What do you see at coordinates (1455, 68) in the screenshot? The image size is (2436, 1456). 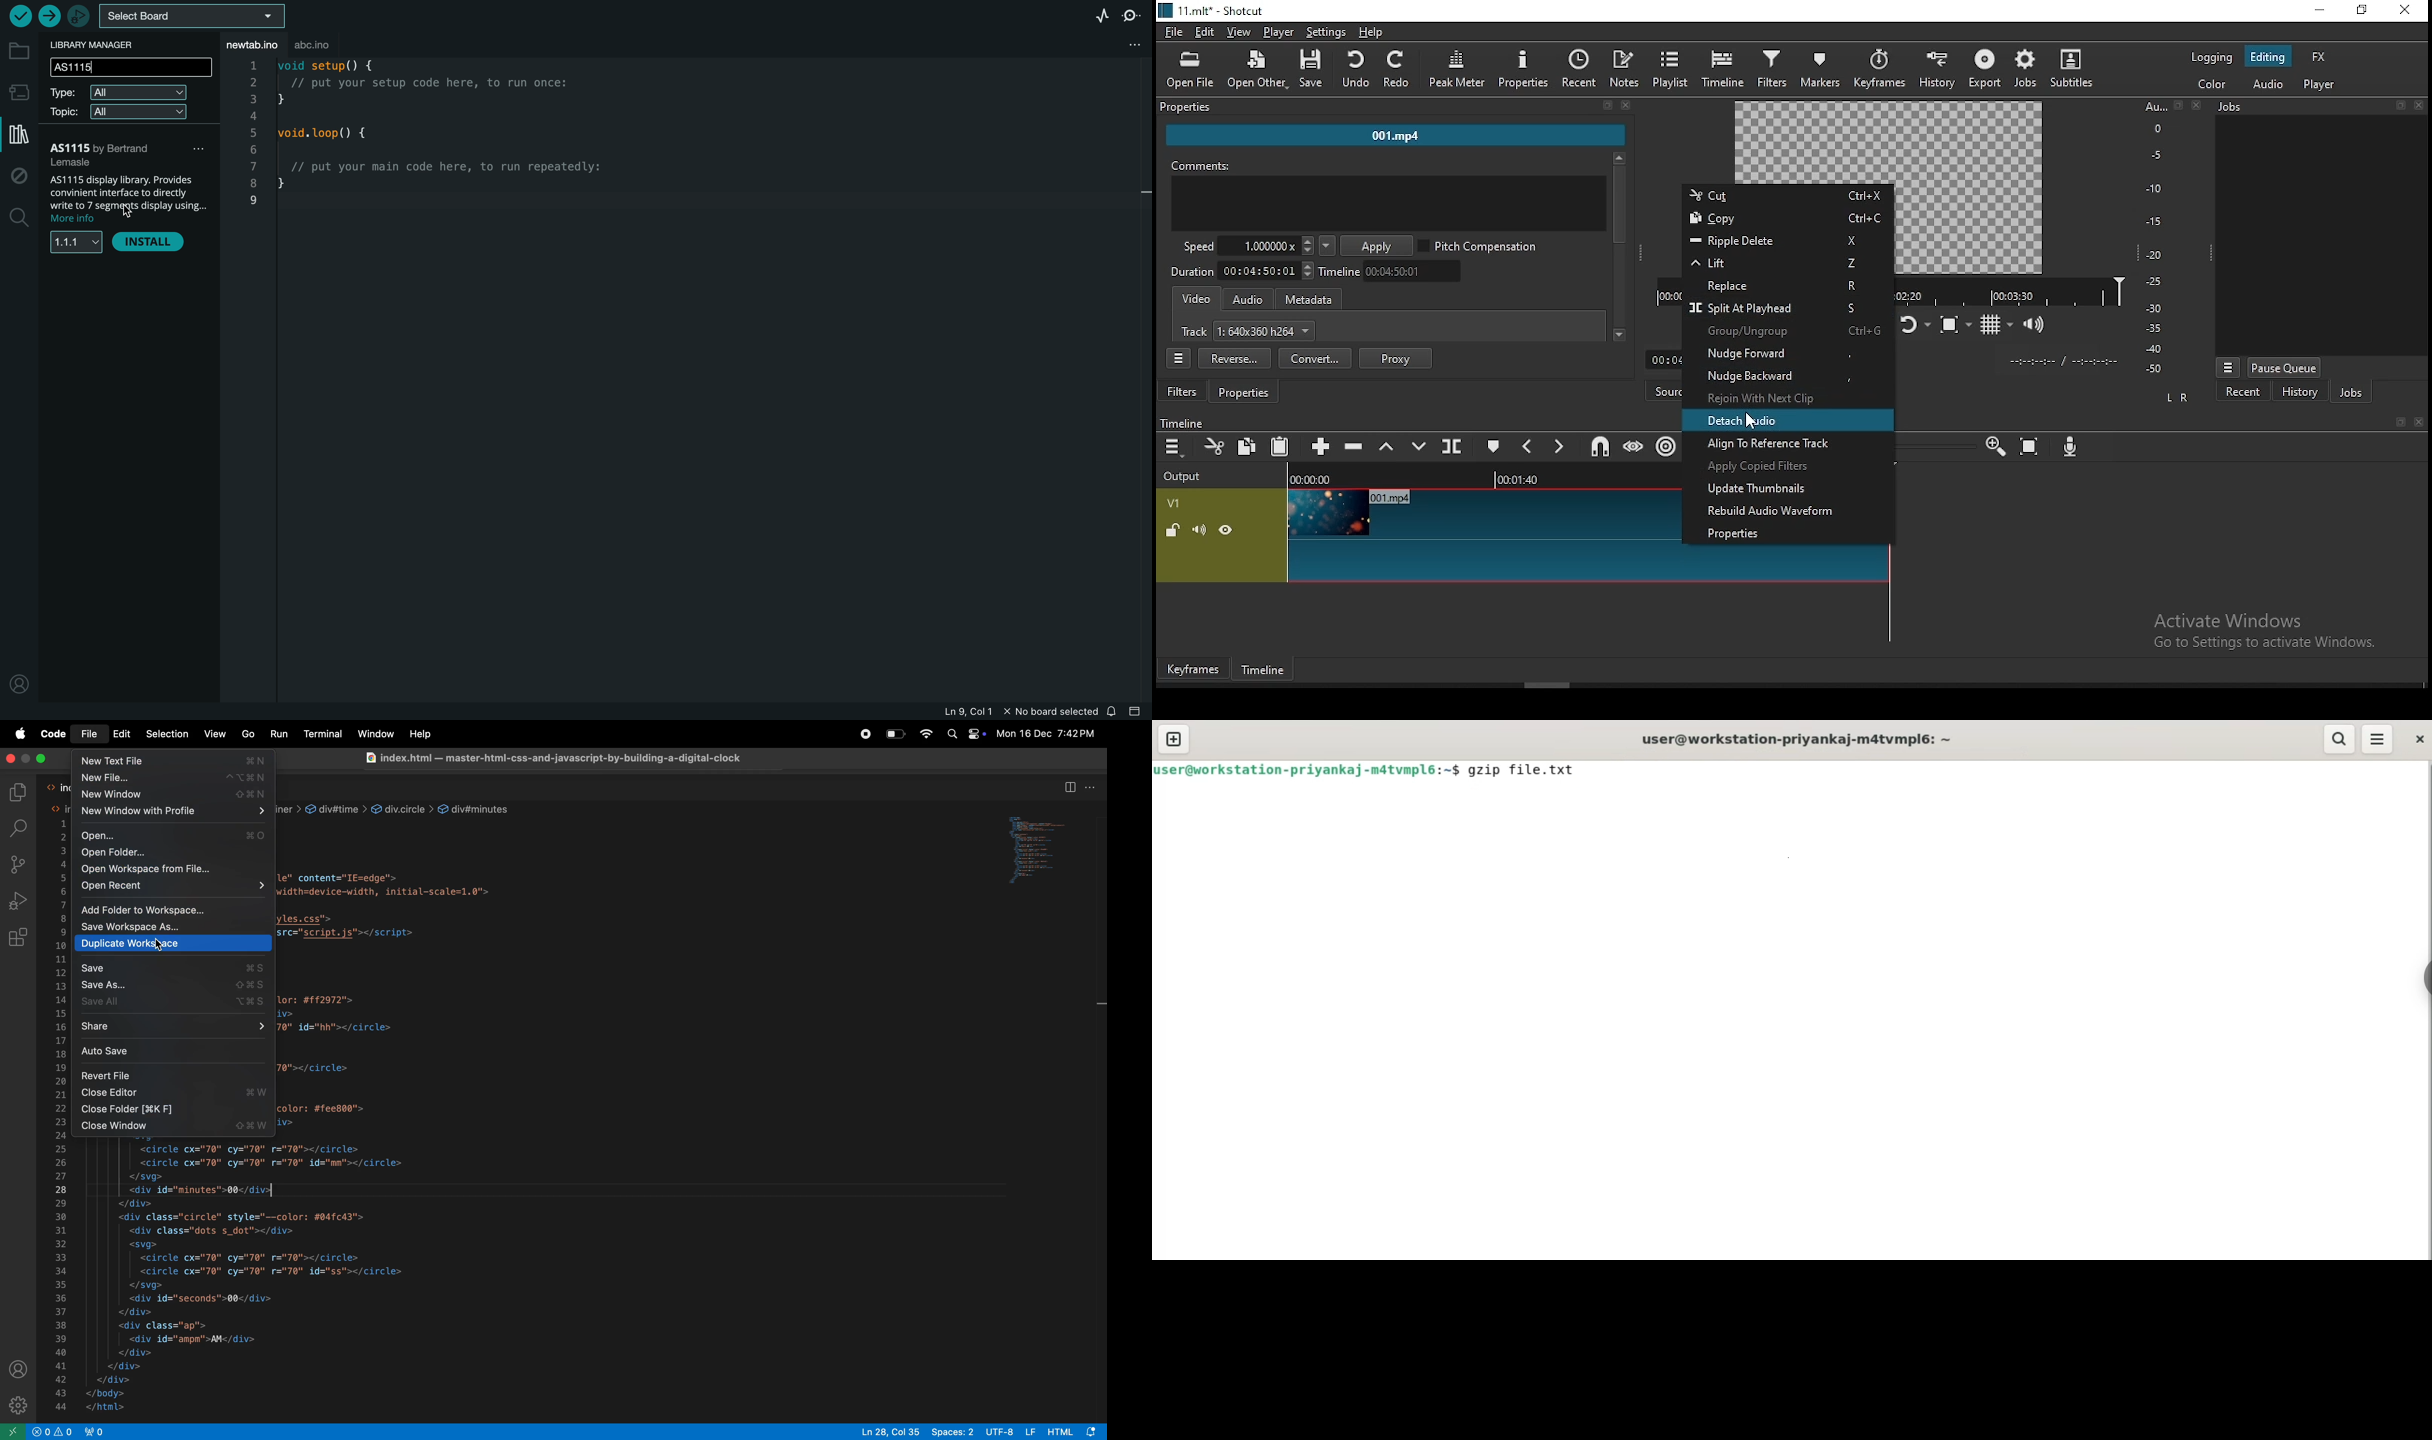 I see `peak meter` at bounding box center [1455, 68].